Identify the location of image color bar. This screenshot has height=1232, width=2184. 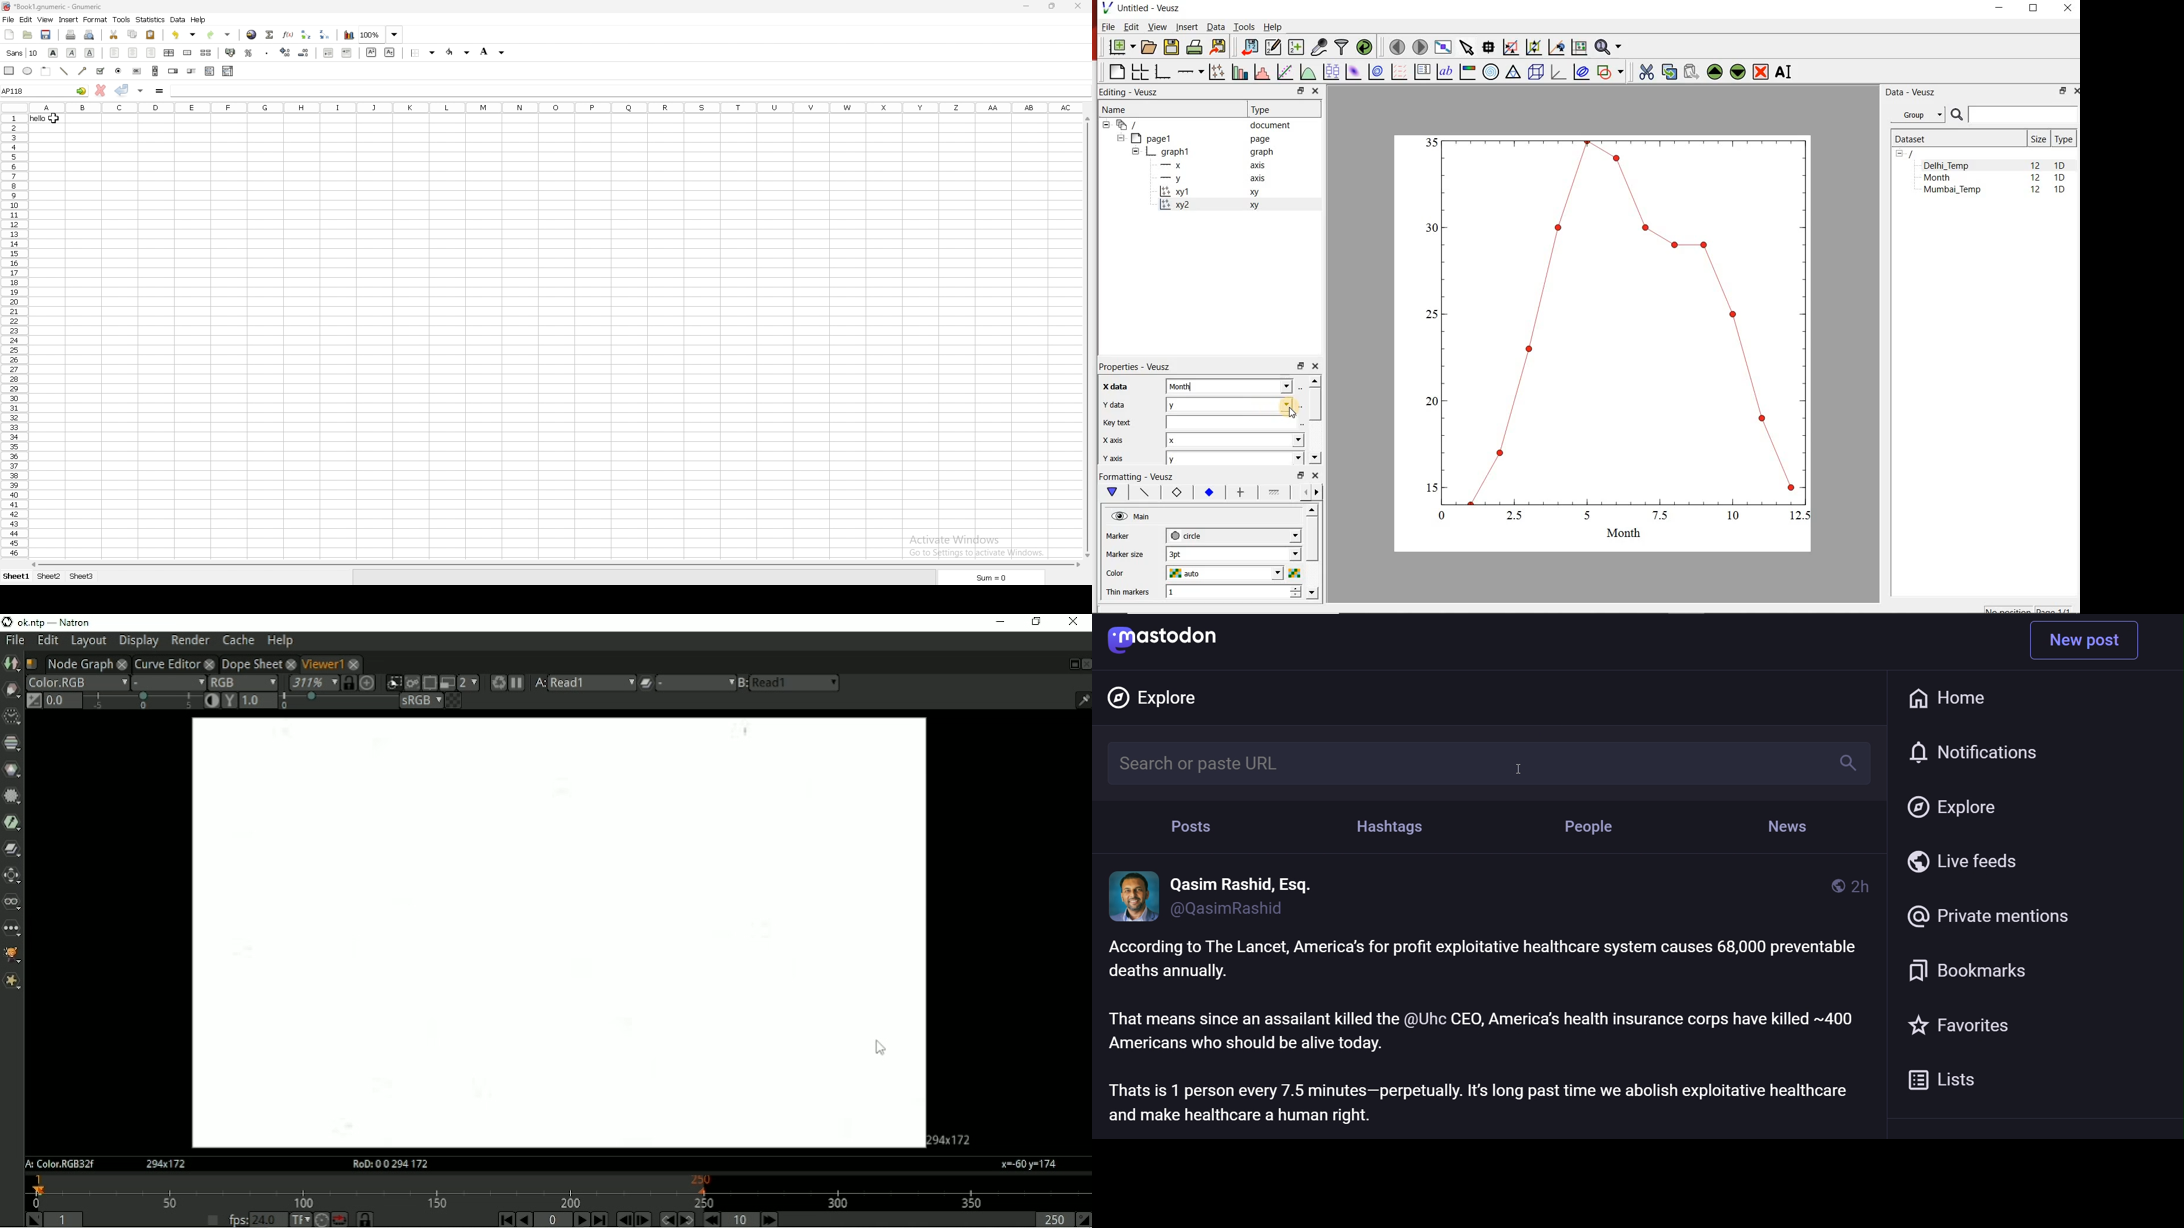
(1467, 72).